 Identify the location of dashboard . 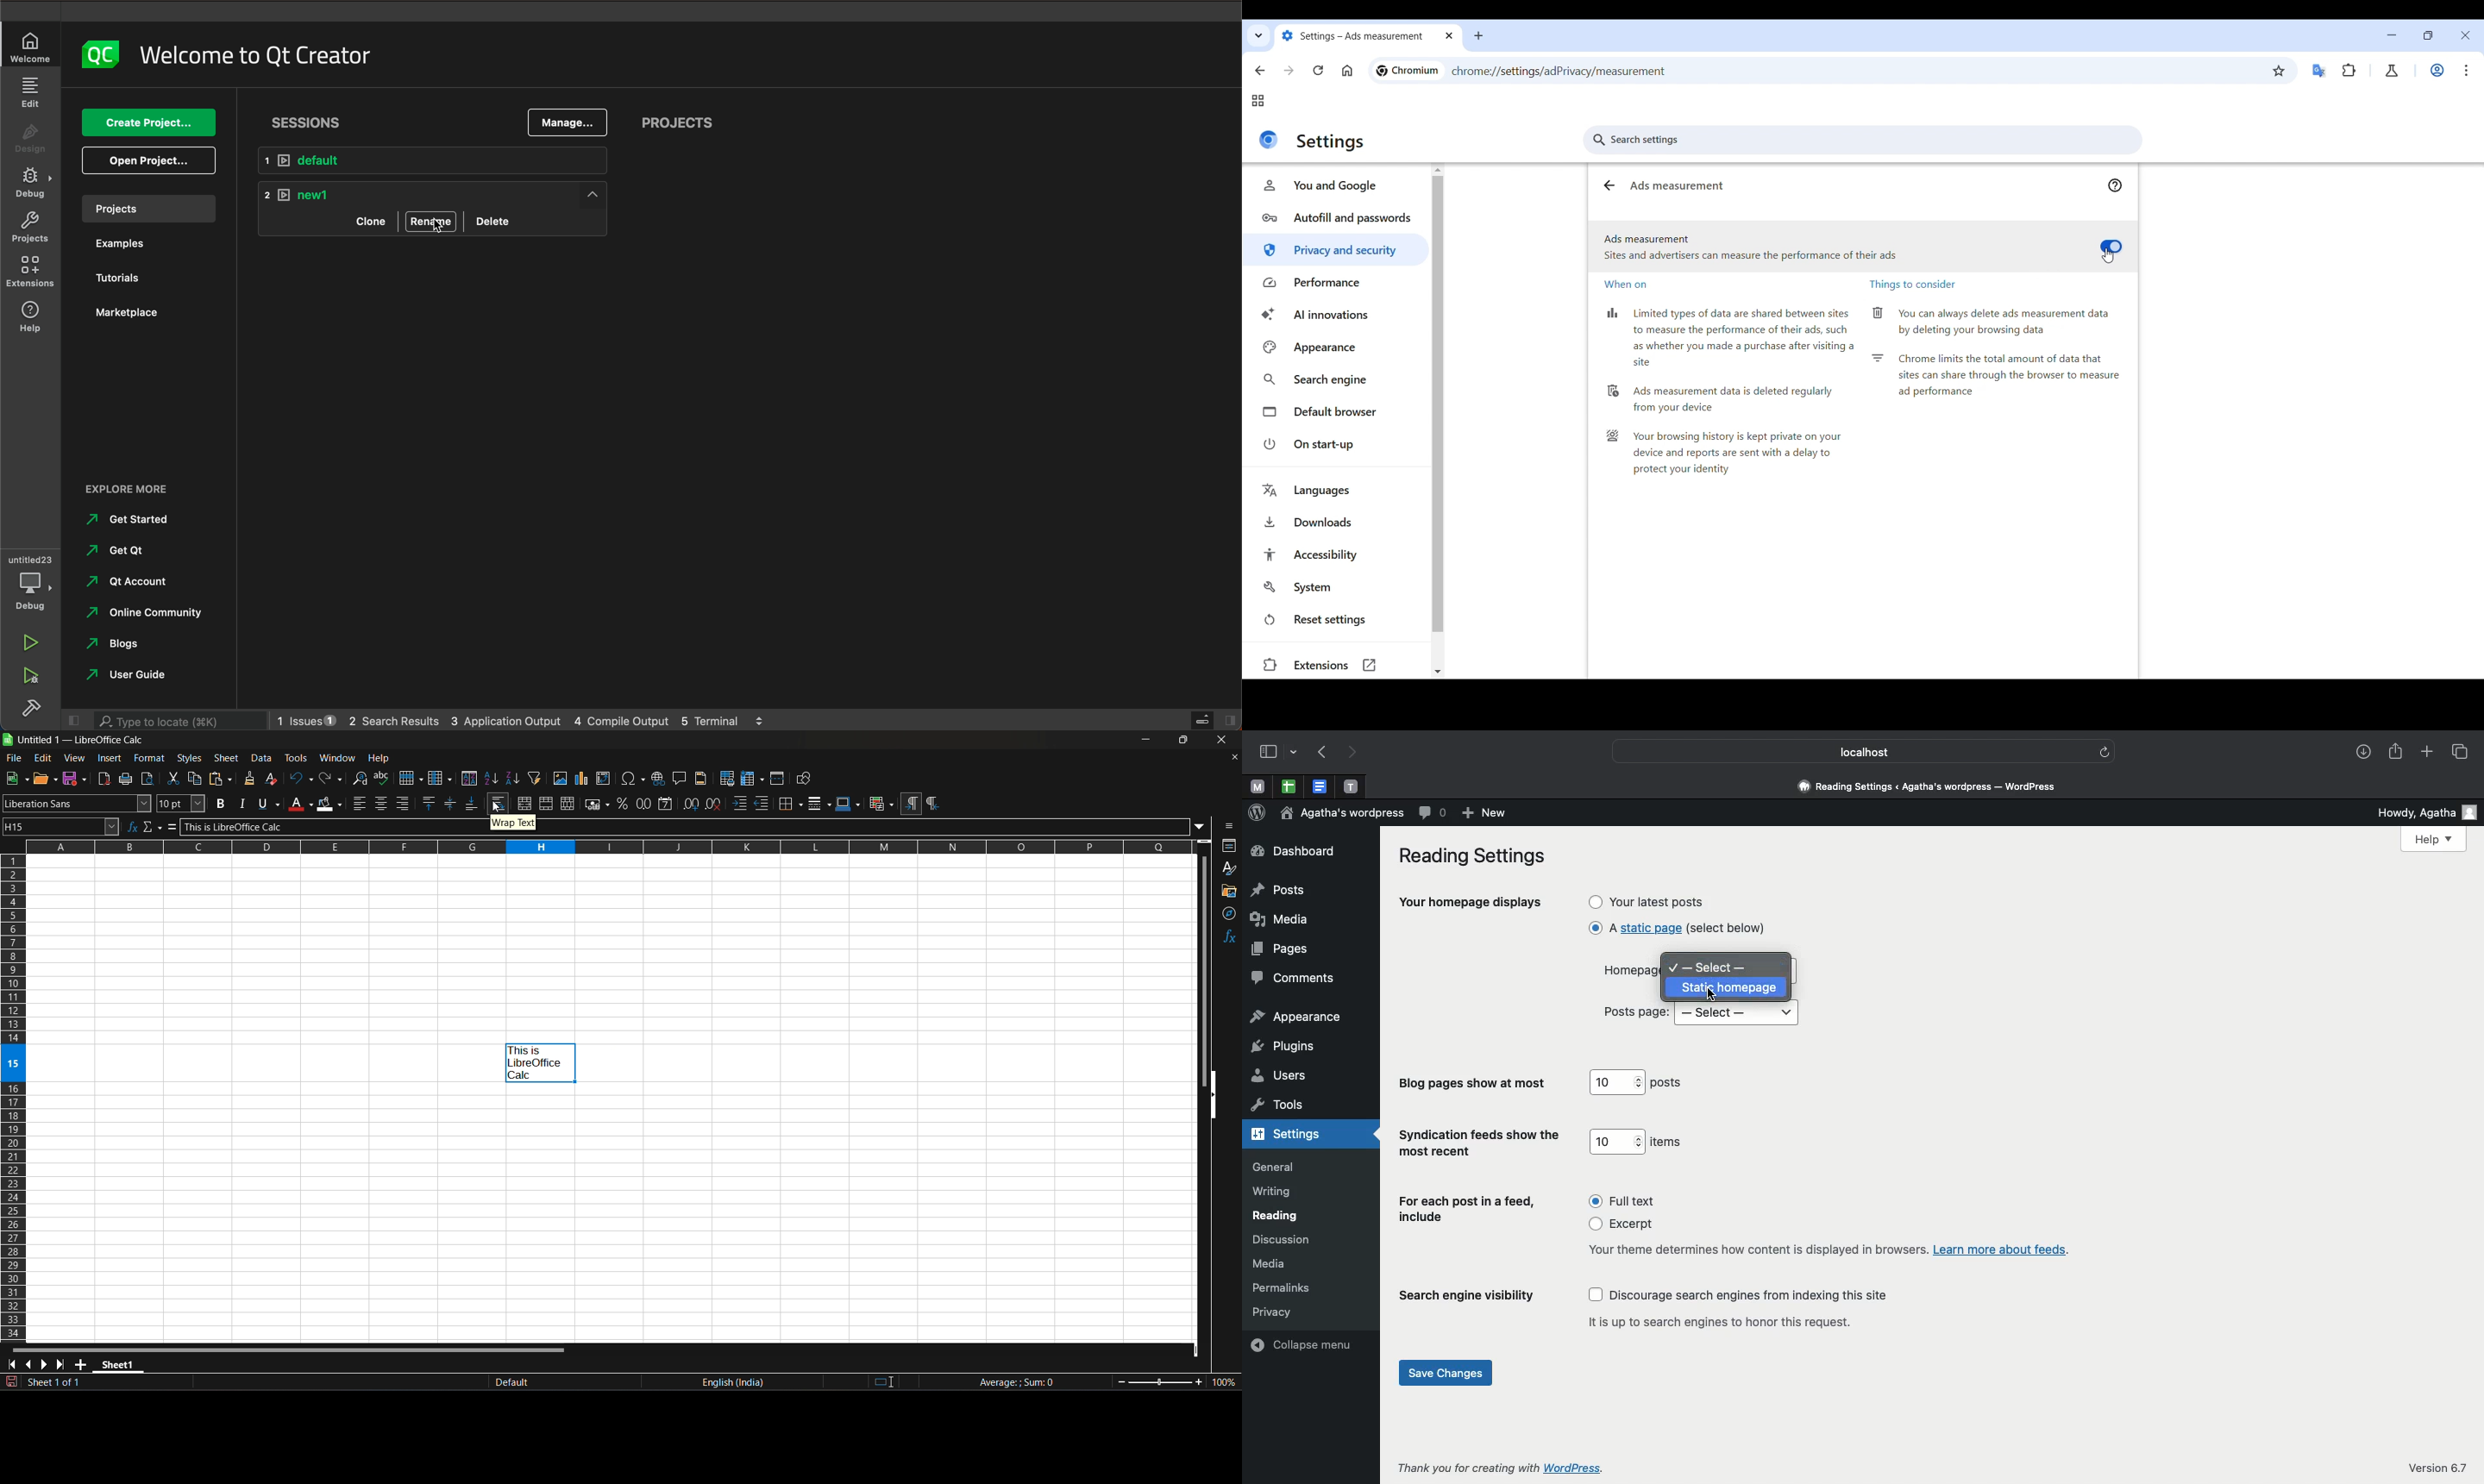
(1293, 851).